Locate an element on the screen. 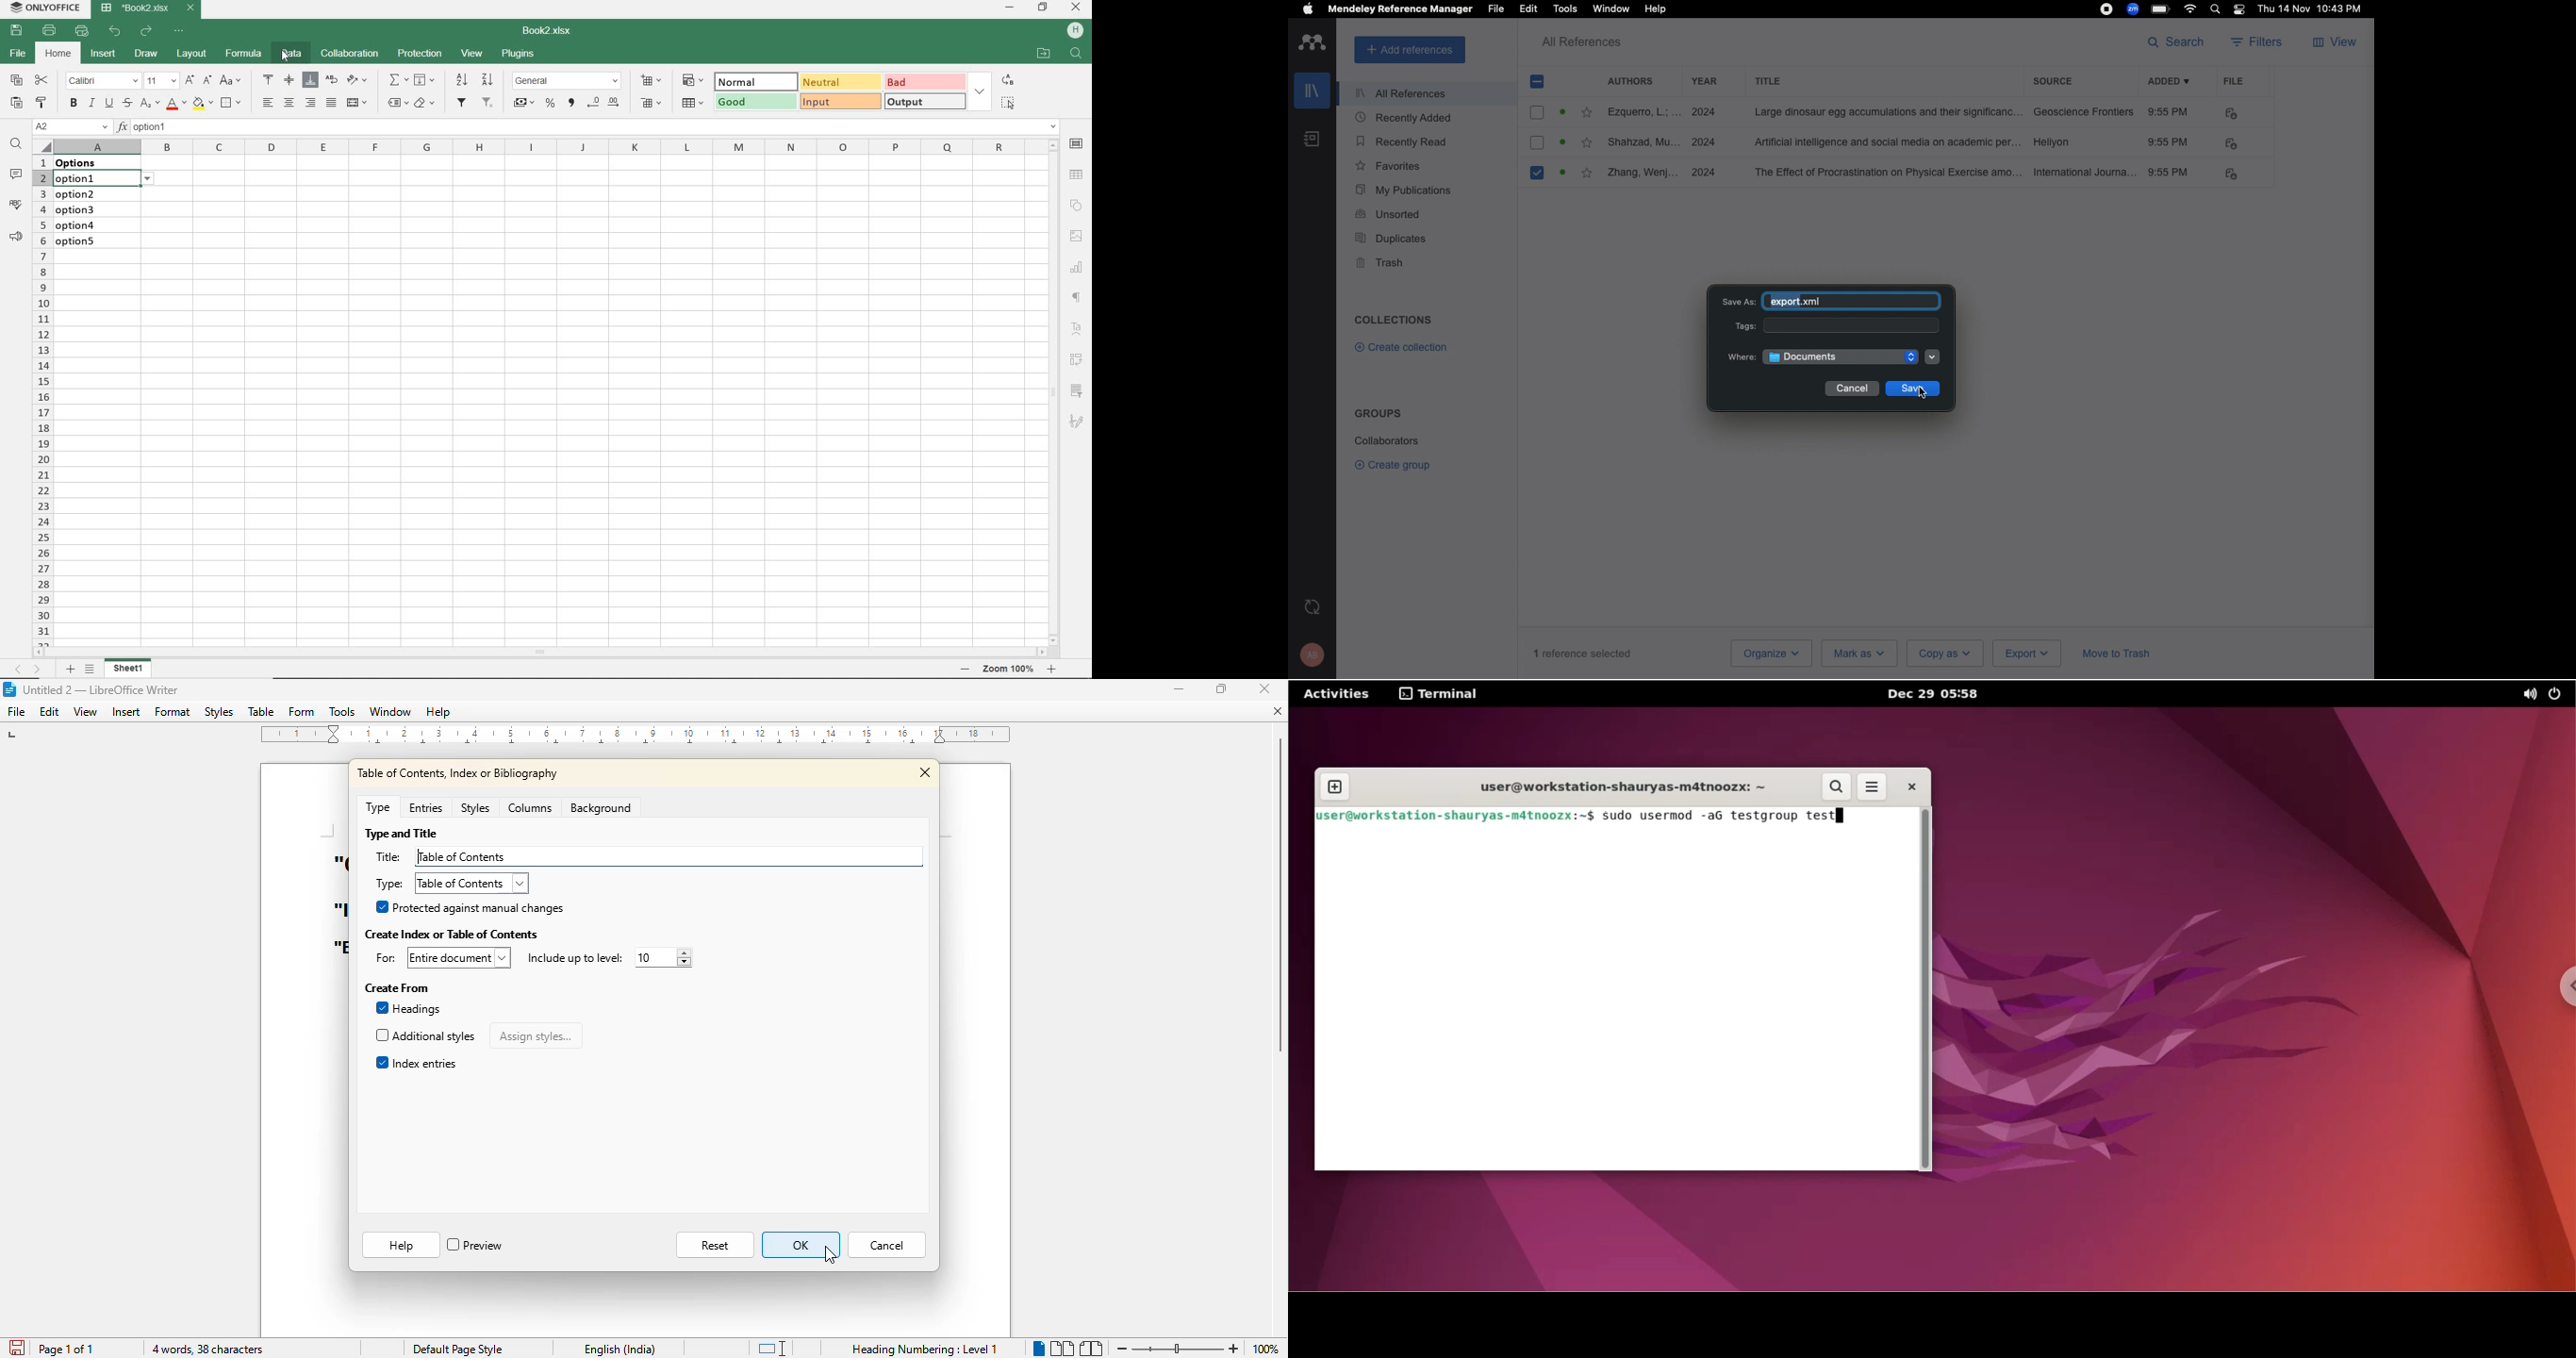 This screenshot has width=2576, height=1372. standard selection is located at coordinates (772, 1348).